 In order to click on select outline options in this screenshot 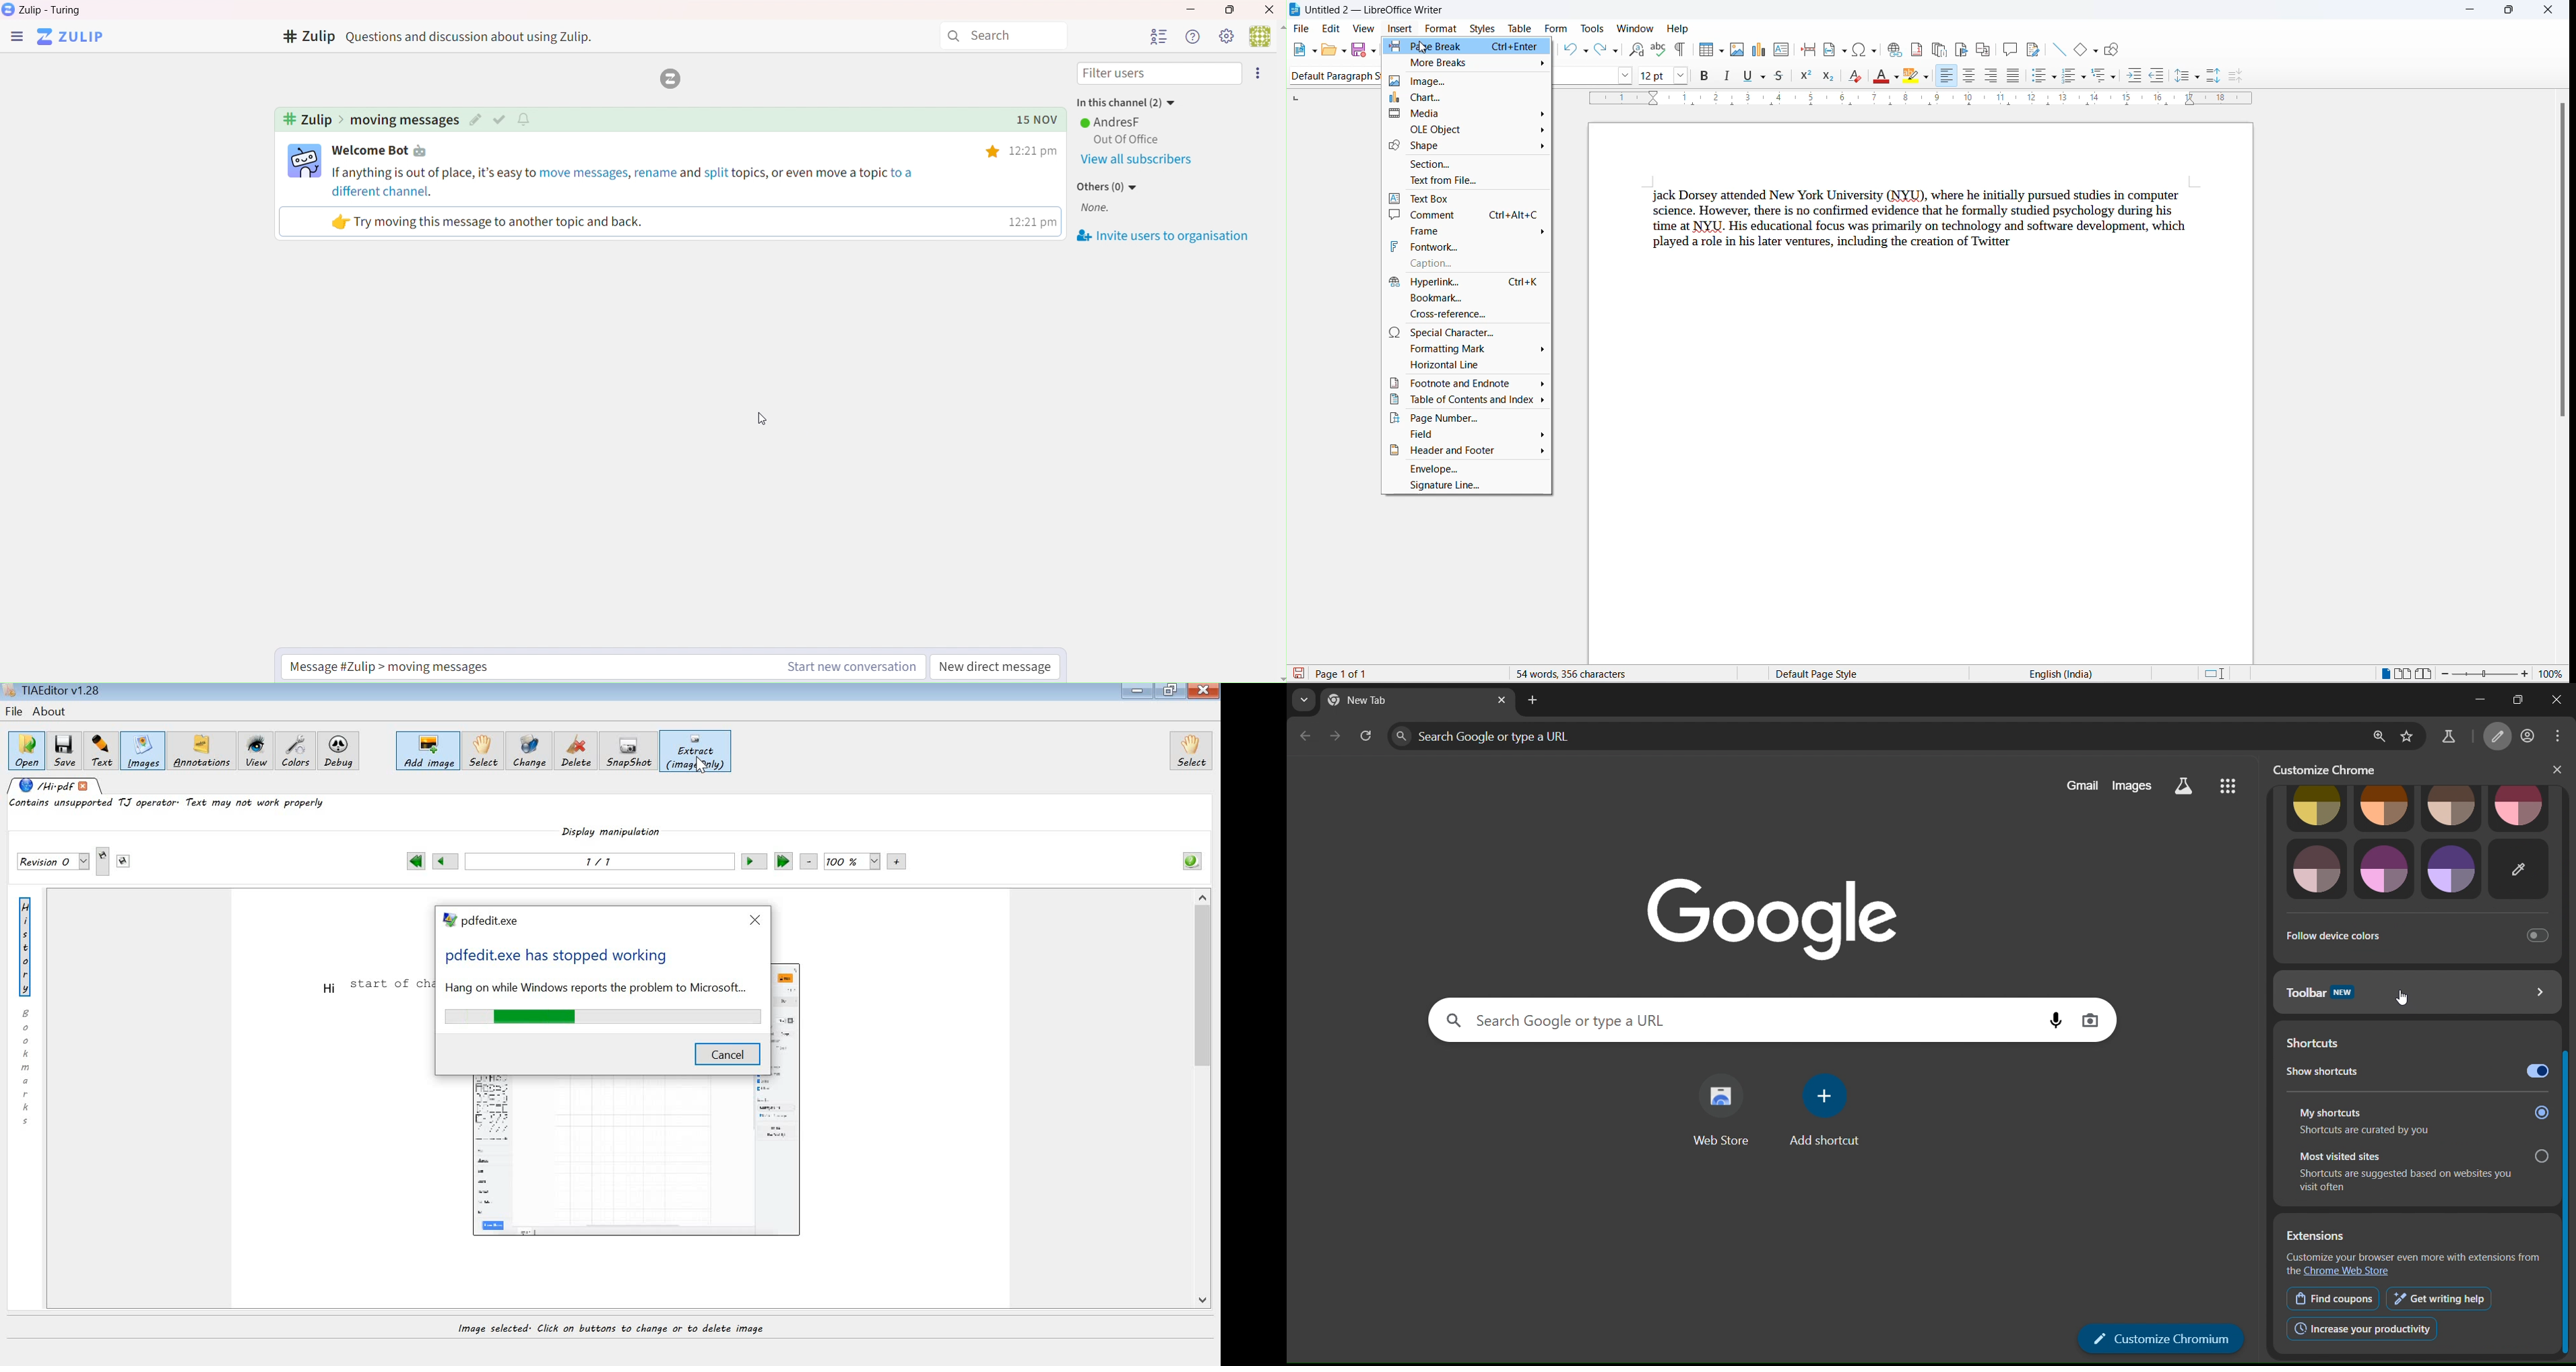, I will do `click(2118, 80)`.